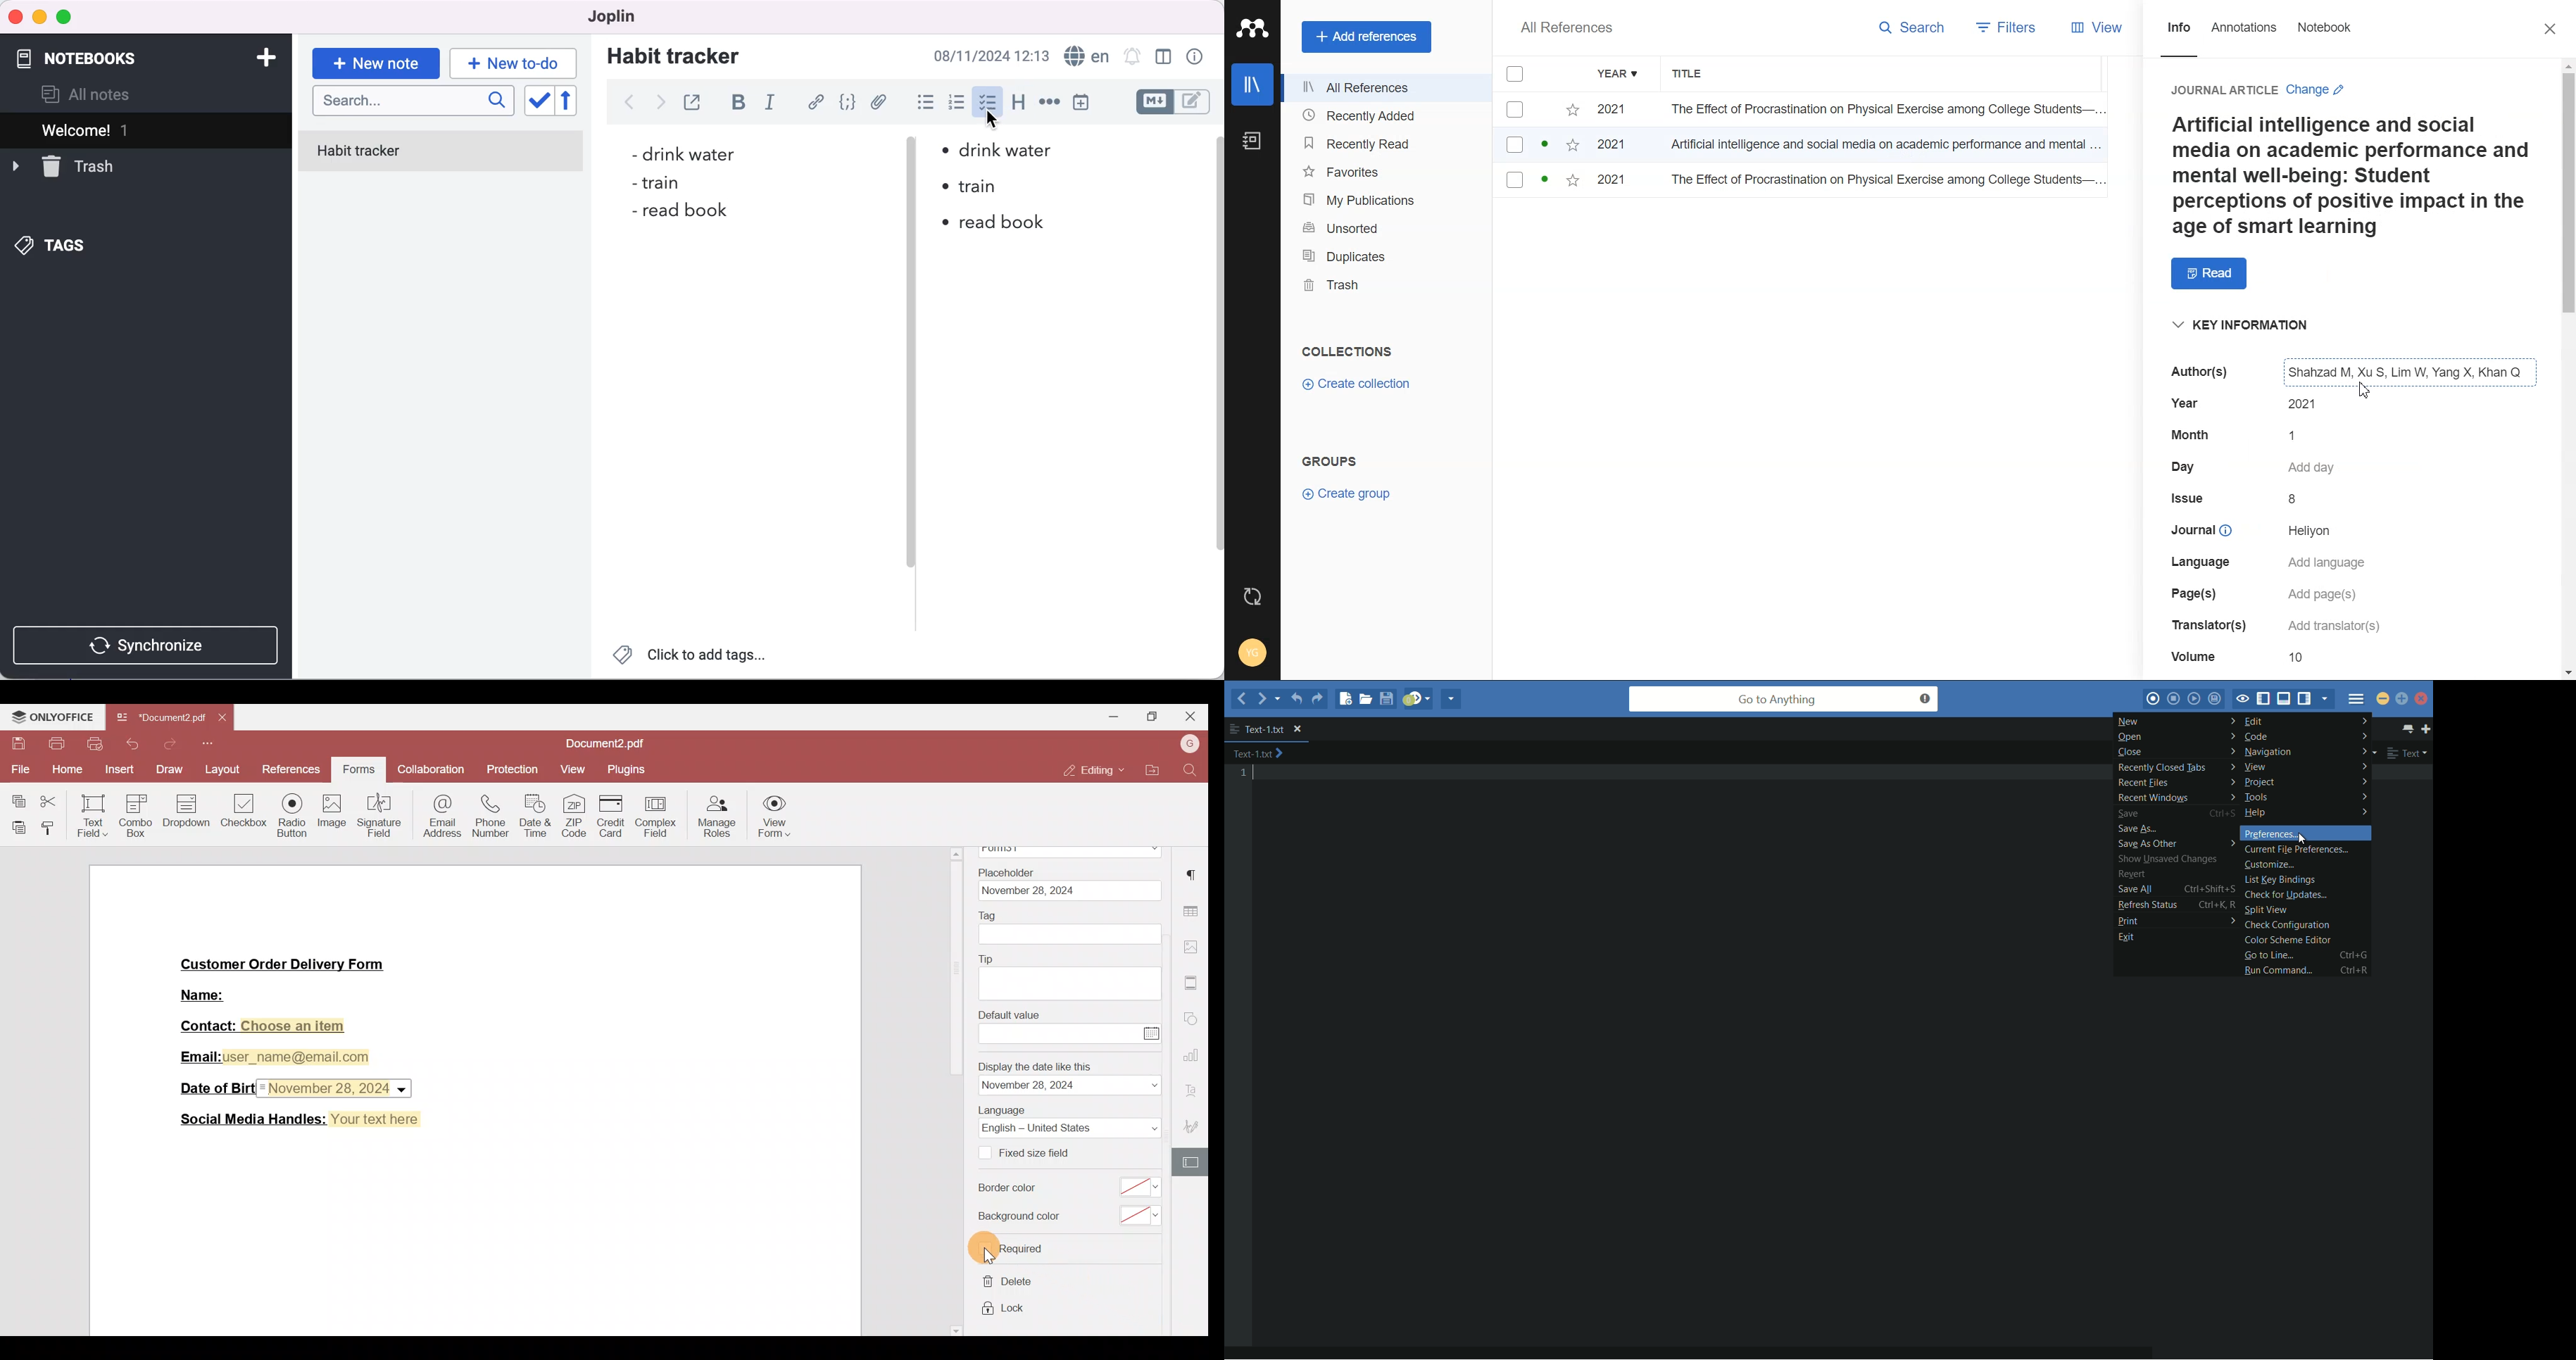 The height and width of the screenshot is (1372, 2576). I want to click on - read book, so click(678, 214).